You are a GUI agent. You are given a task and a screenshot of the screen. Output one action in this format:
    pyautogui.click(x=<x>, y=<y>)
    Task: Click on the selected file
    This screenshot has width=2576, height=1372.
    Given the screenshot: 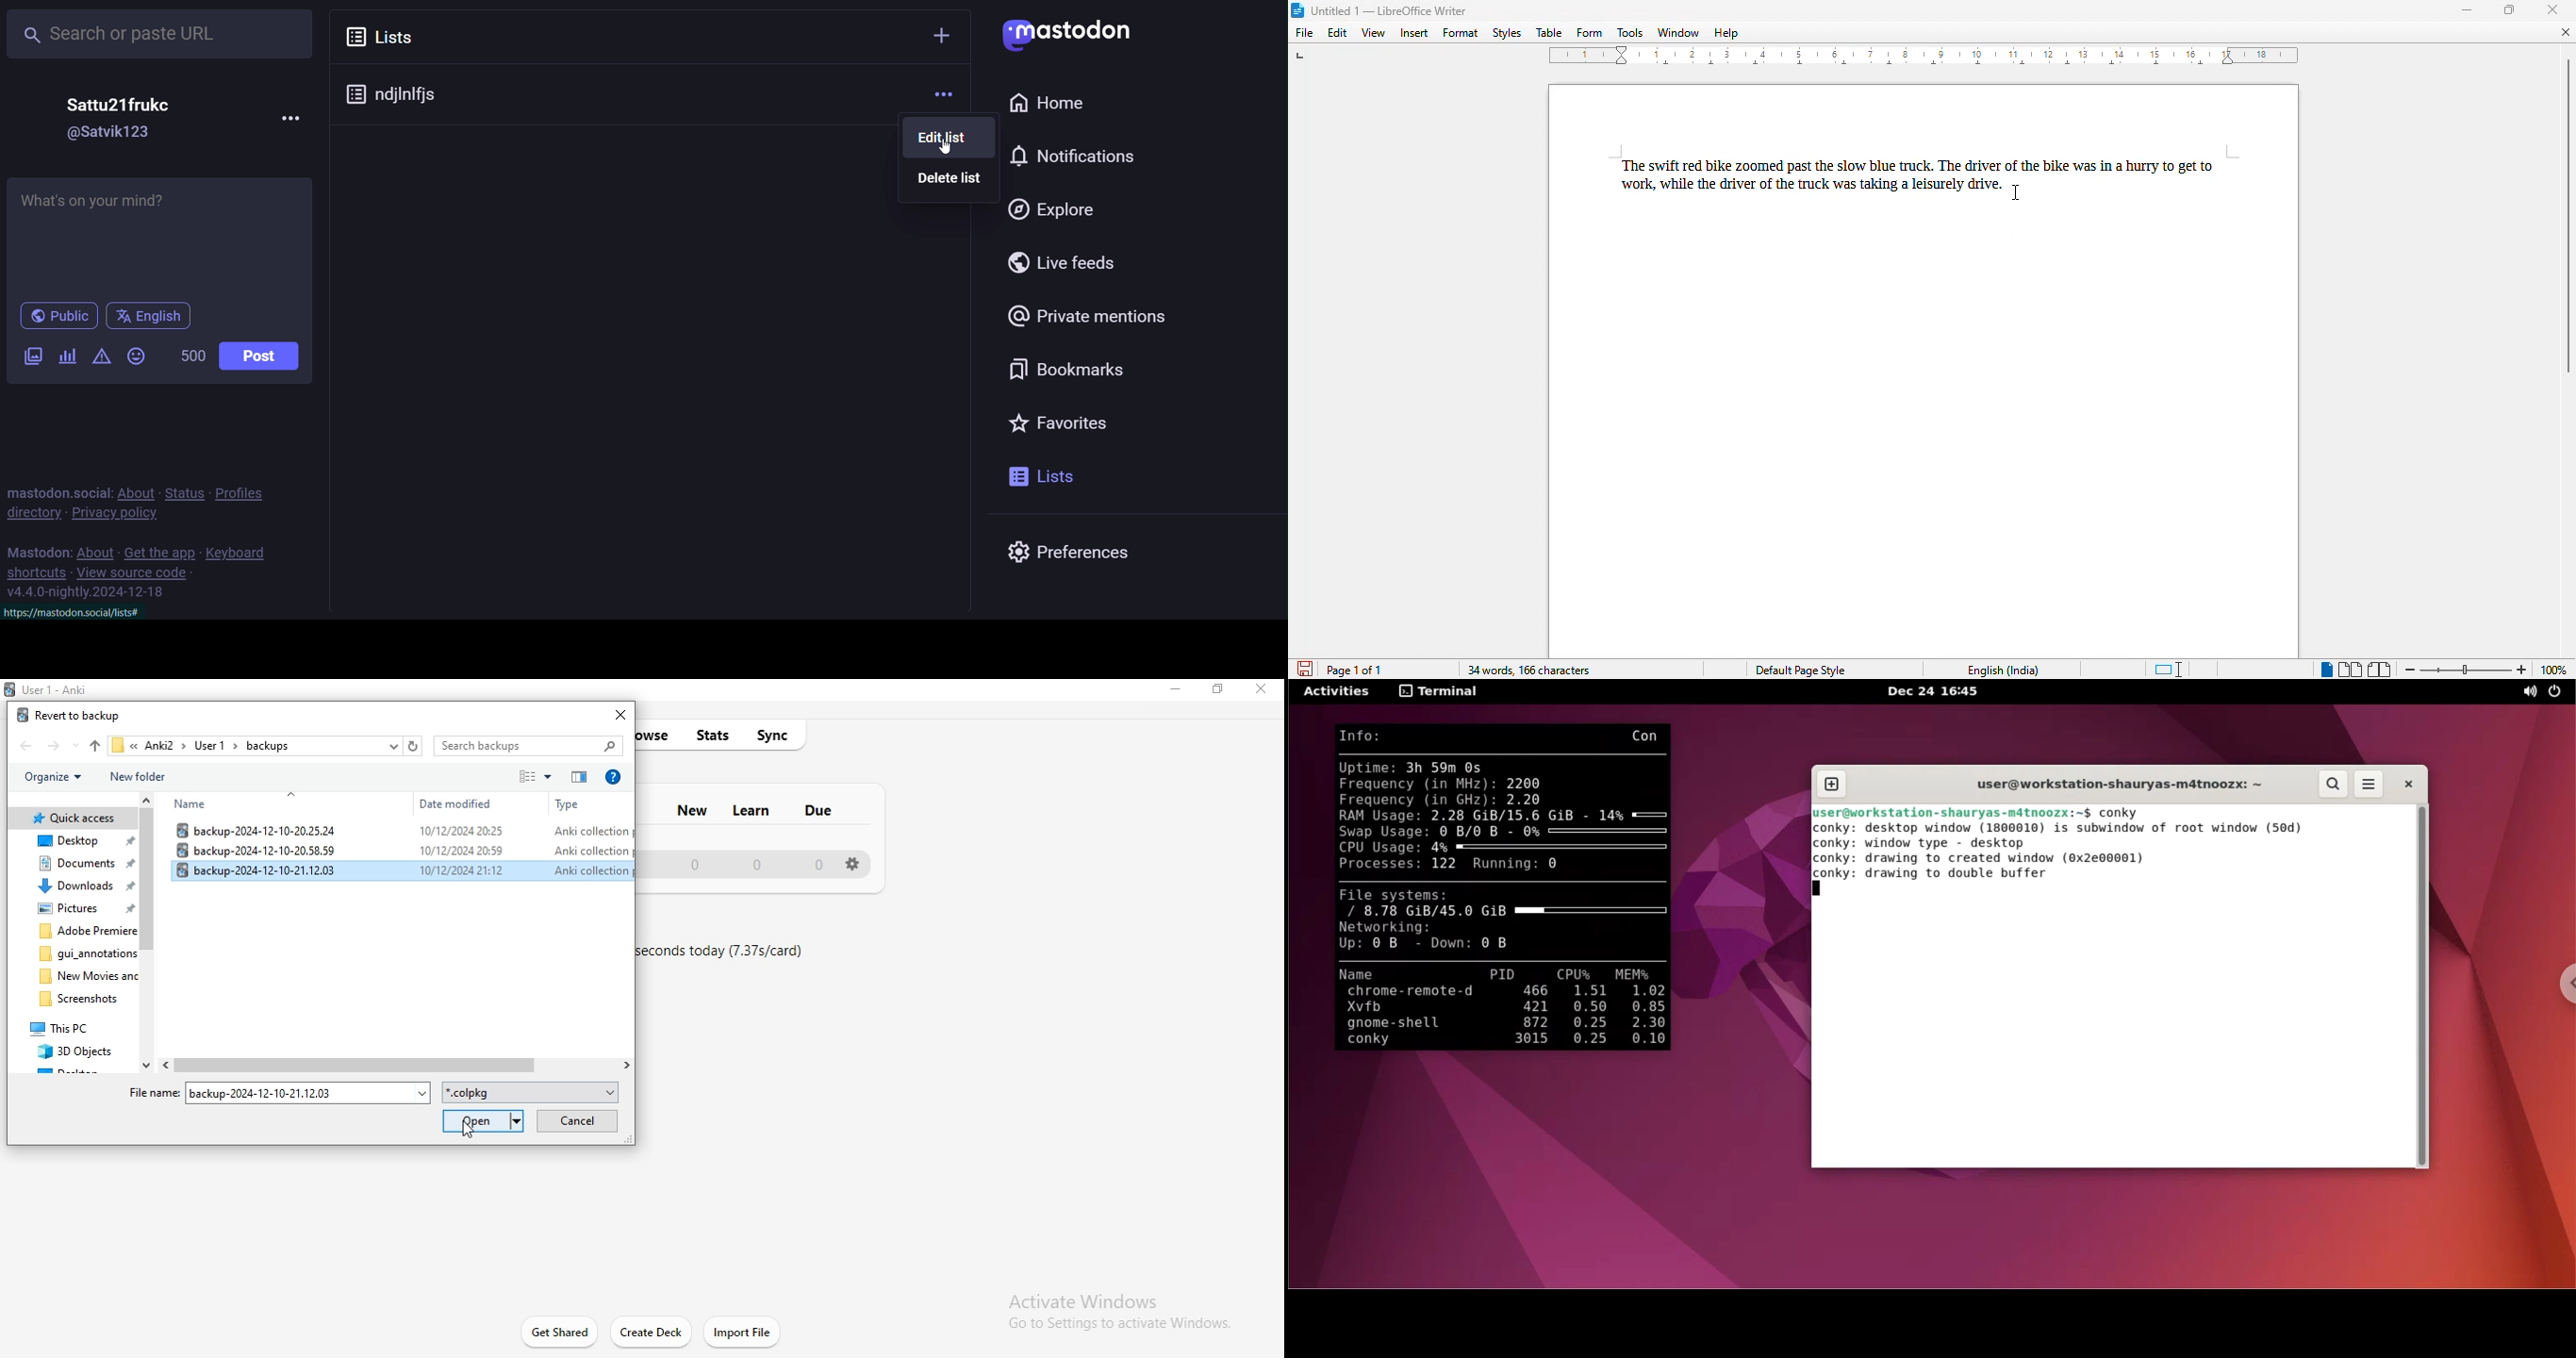 What is the action you would take?
    pyautogui.click(x=402, y=872)
    